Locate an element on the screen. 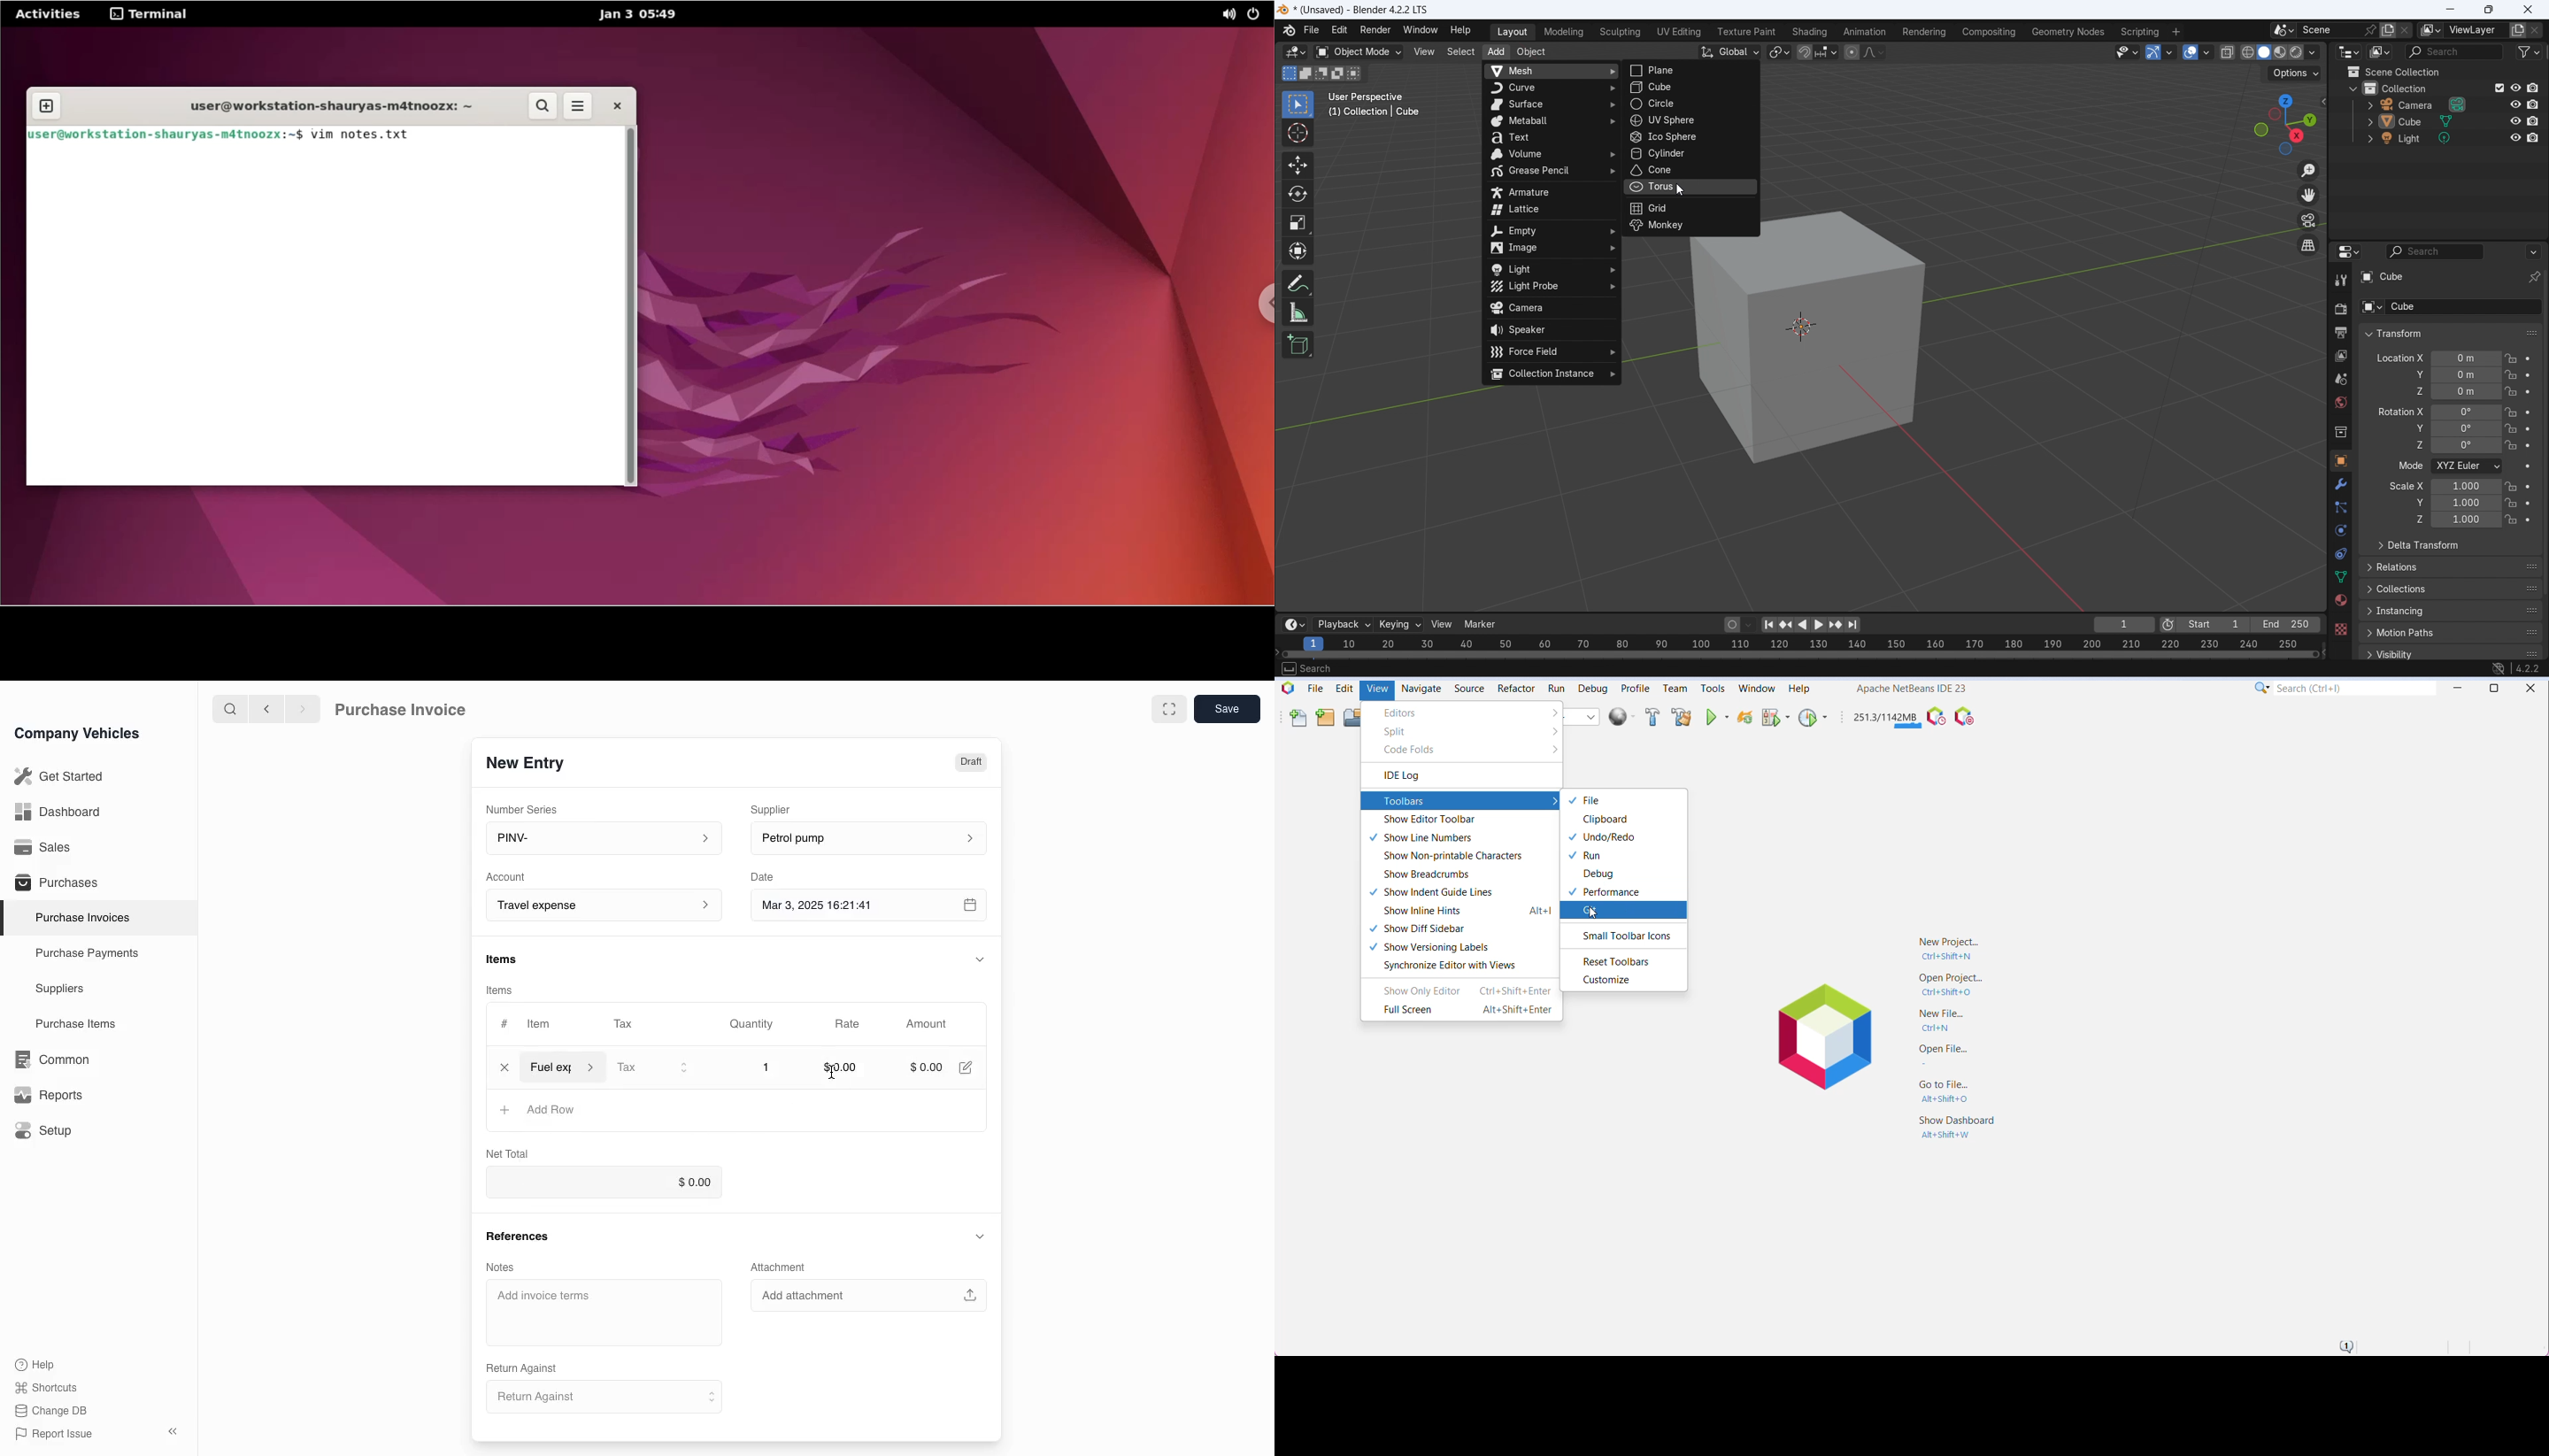 The image size is (2576, 1456). Tax is located at coordinates (631, 1025).